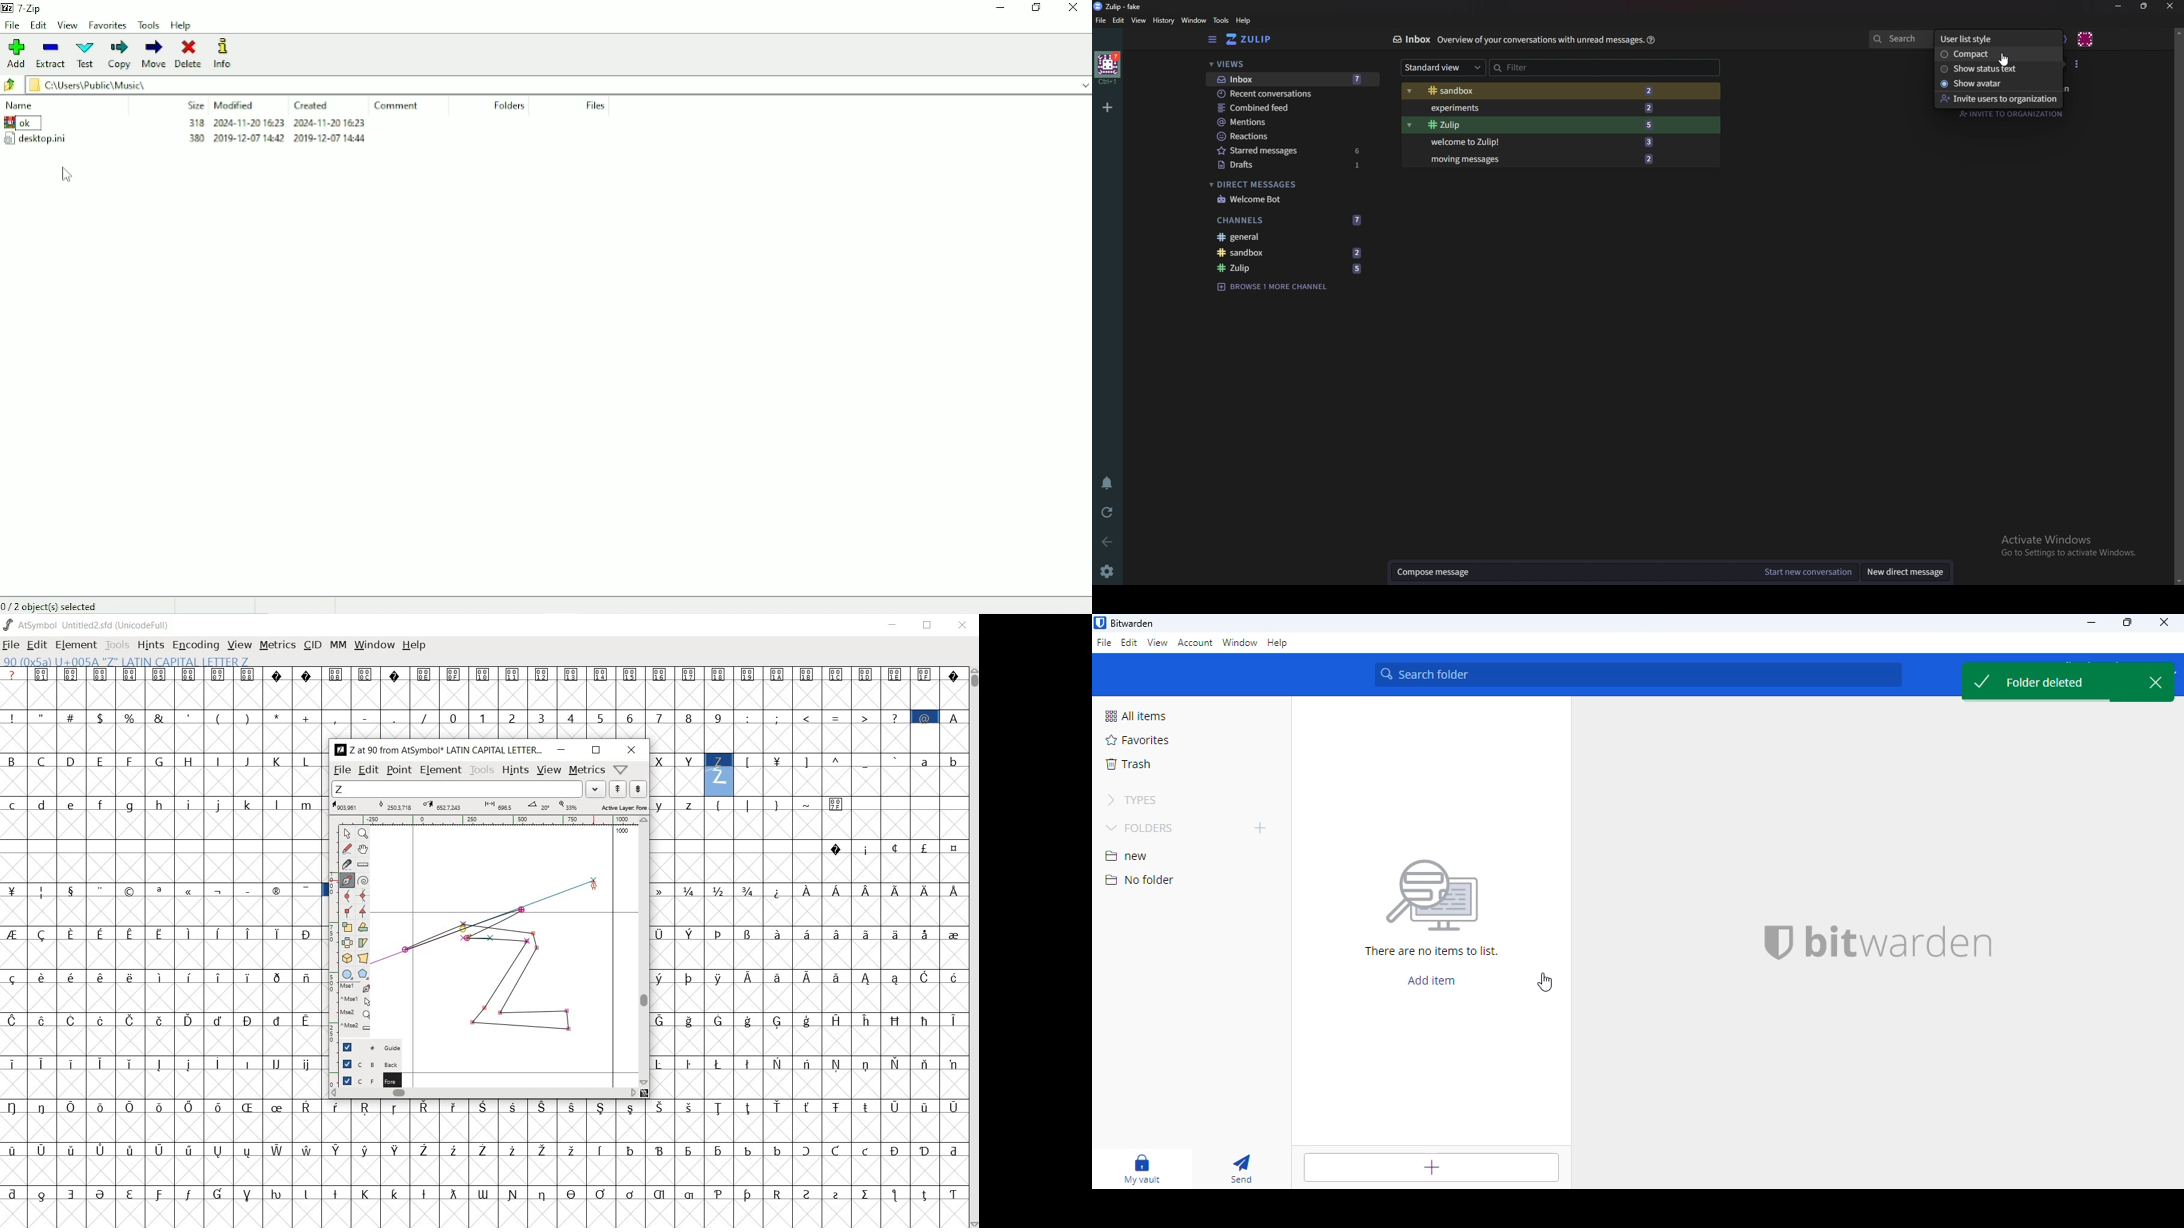  What do you see at coordinates (1430, 951) in the screenshot?
I see `There are no items to list` at bounding box center [1430, 951].